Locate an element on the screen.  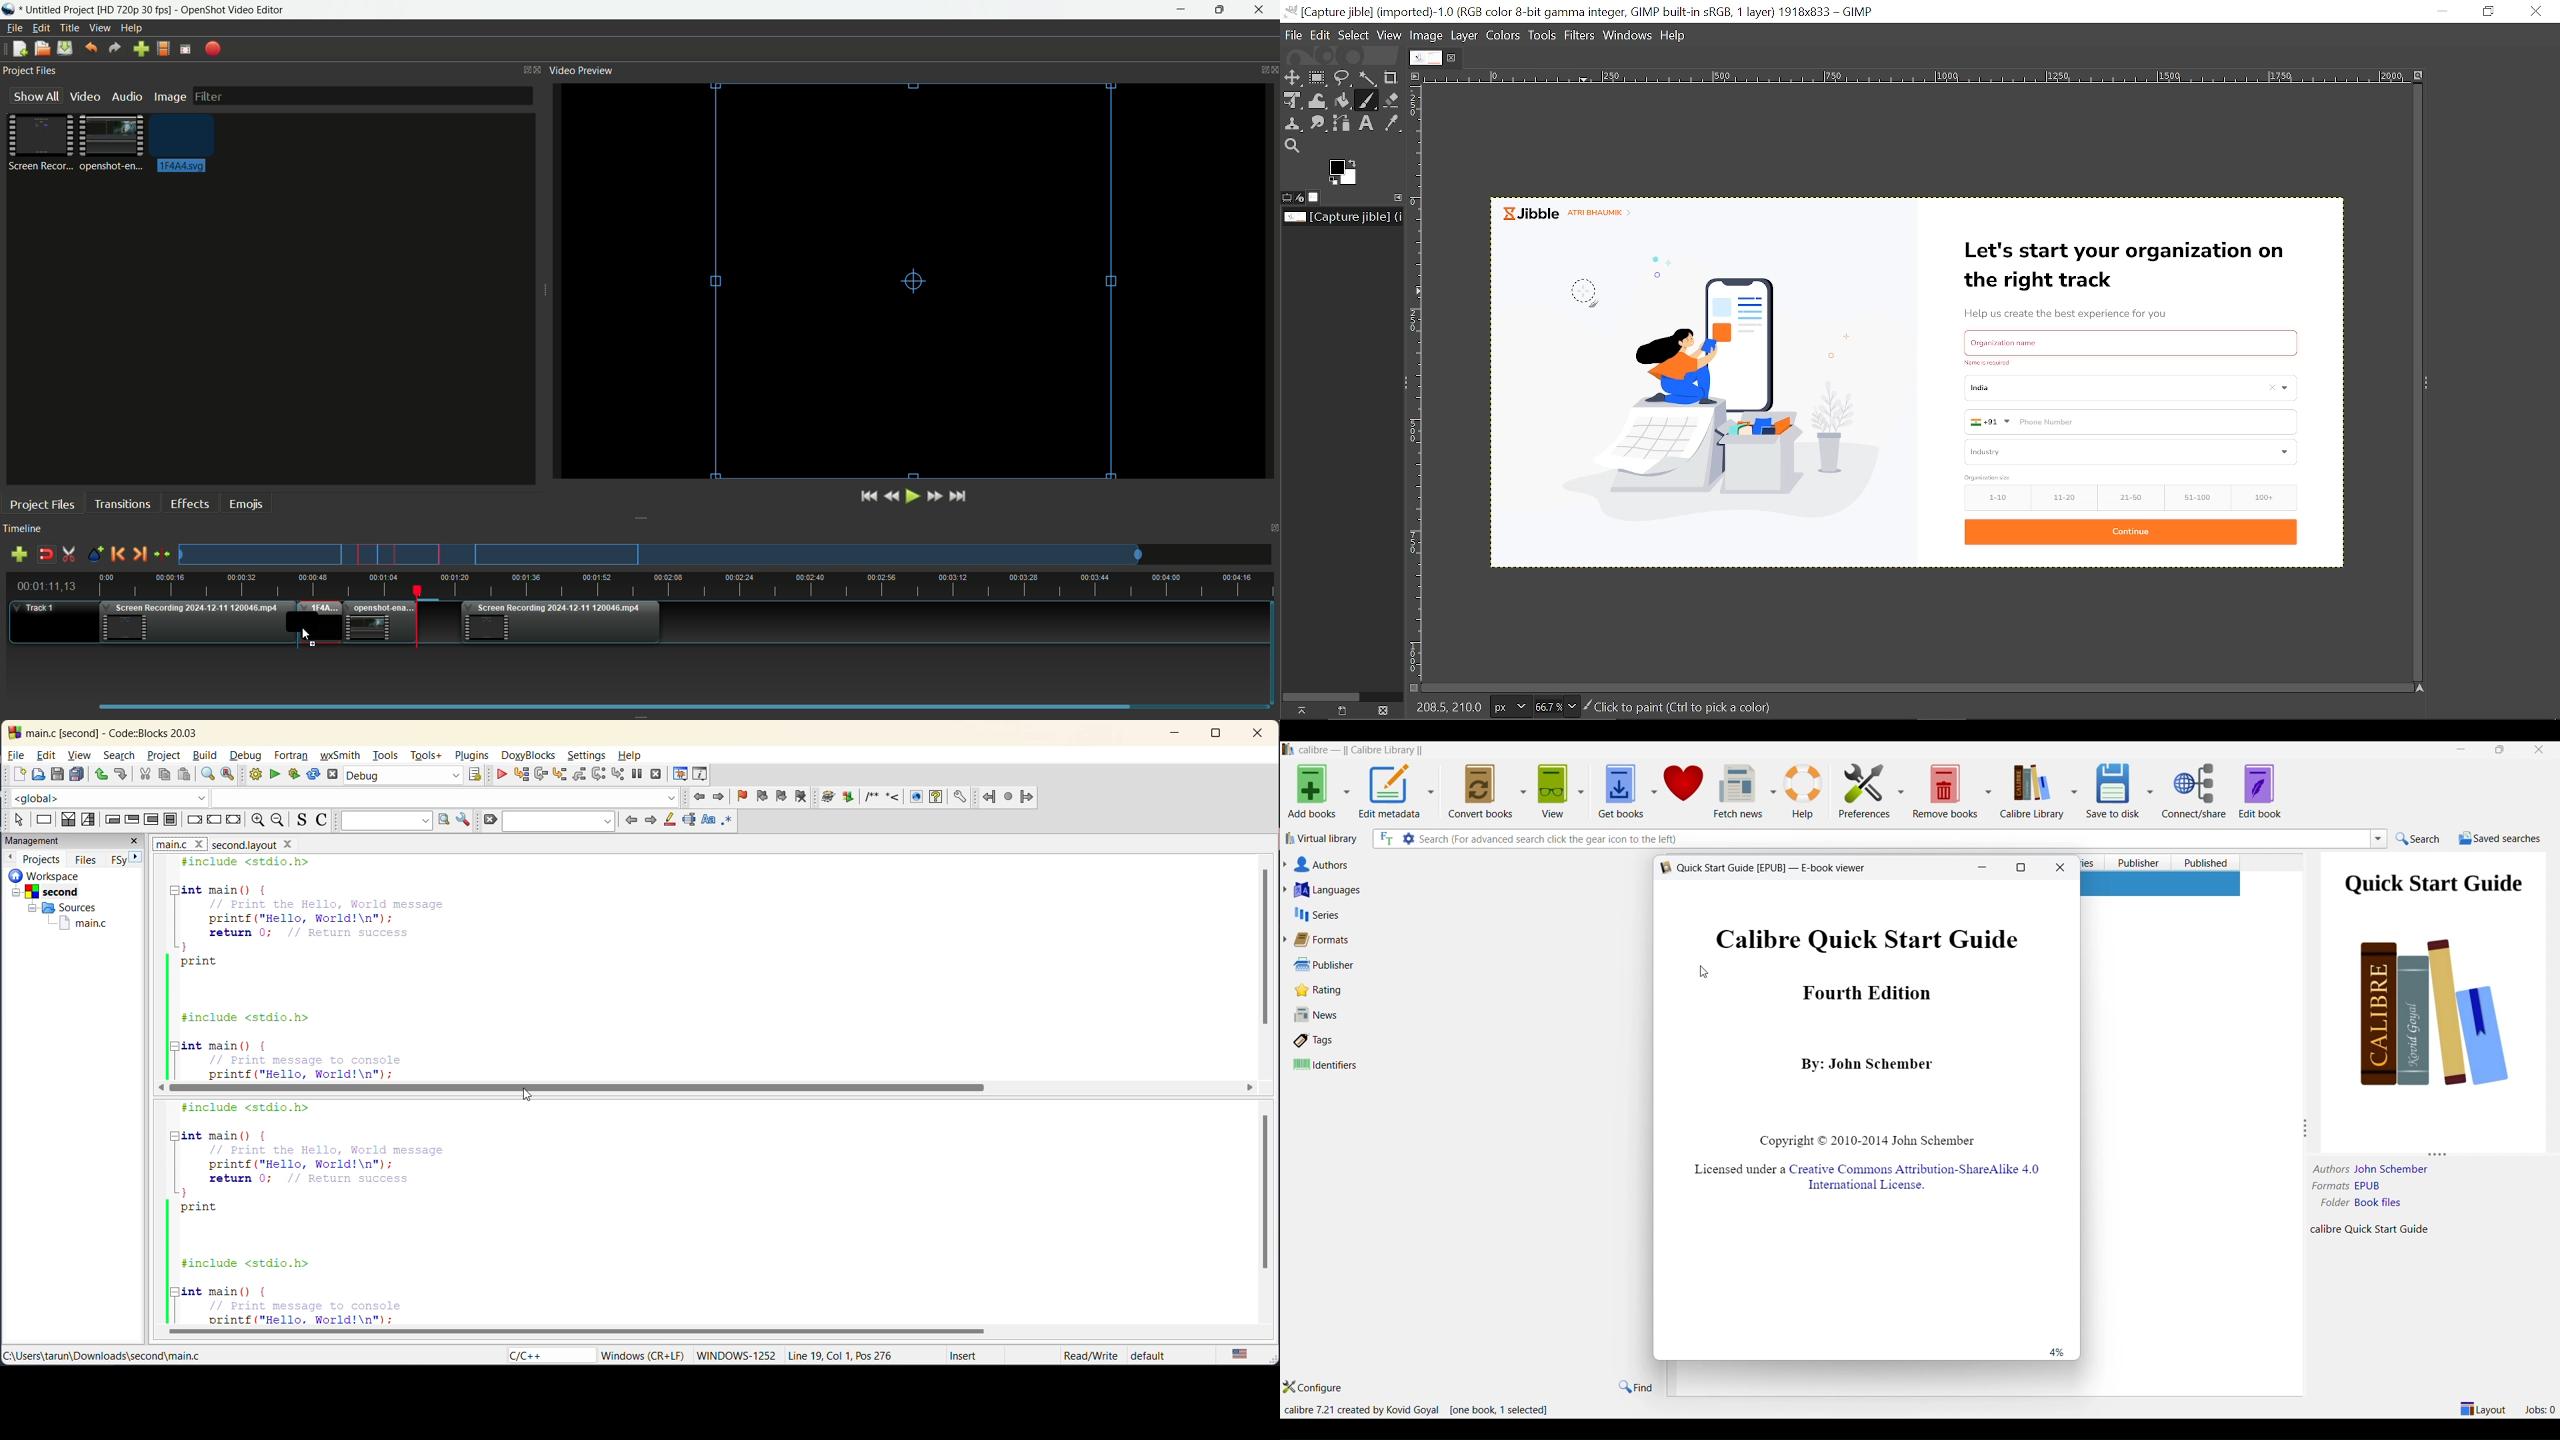
metadata is located at coordinates (643, 1355).